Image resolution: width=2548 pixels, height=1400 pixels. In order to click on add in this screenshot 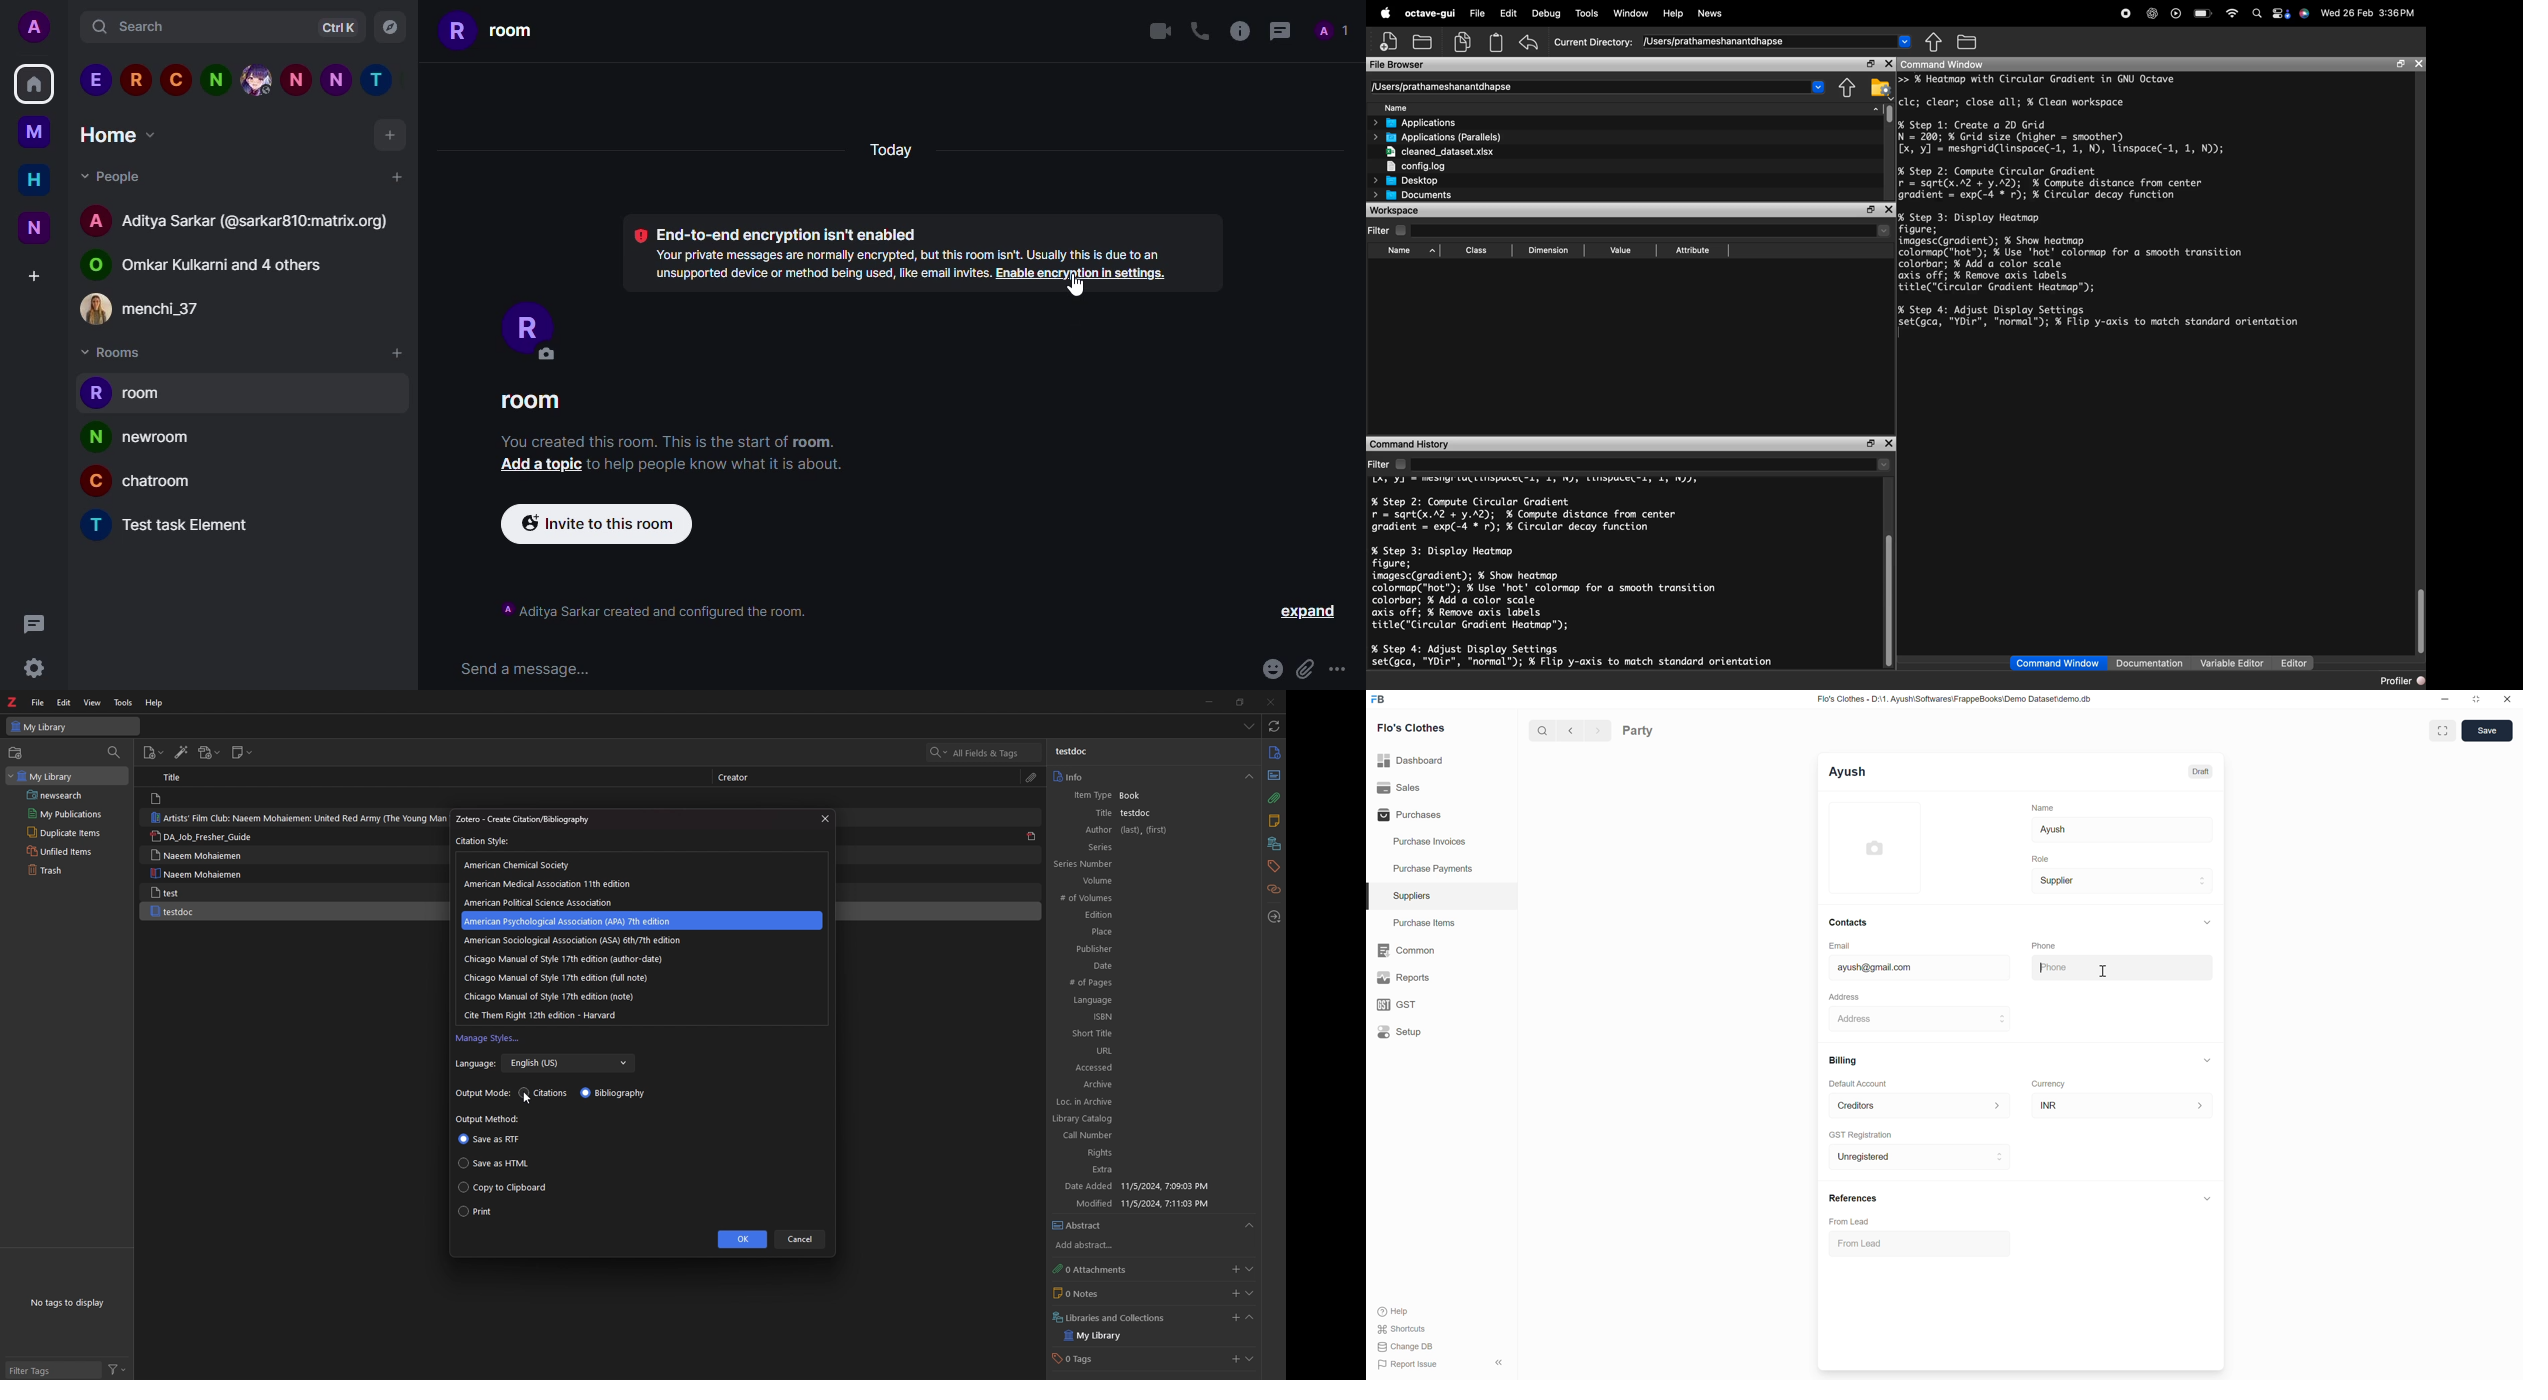, I will do `click(392, 138)`.